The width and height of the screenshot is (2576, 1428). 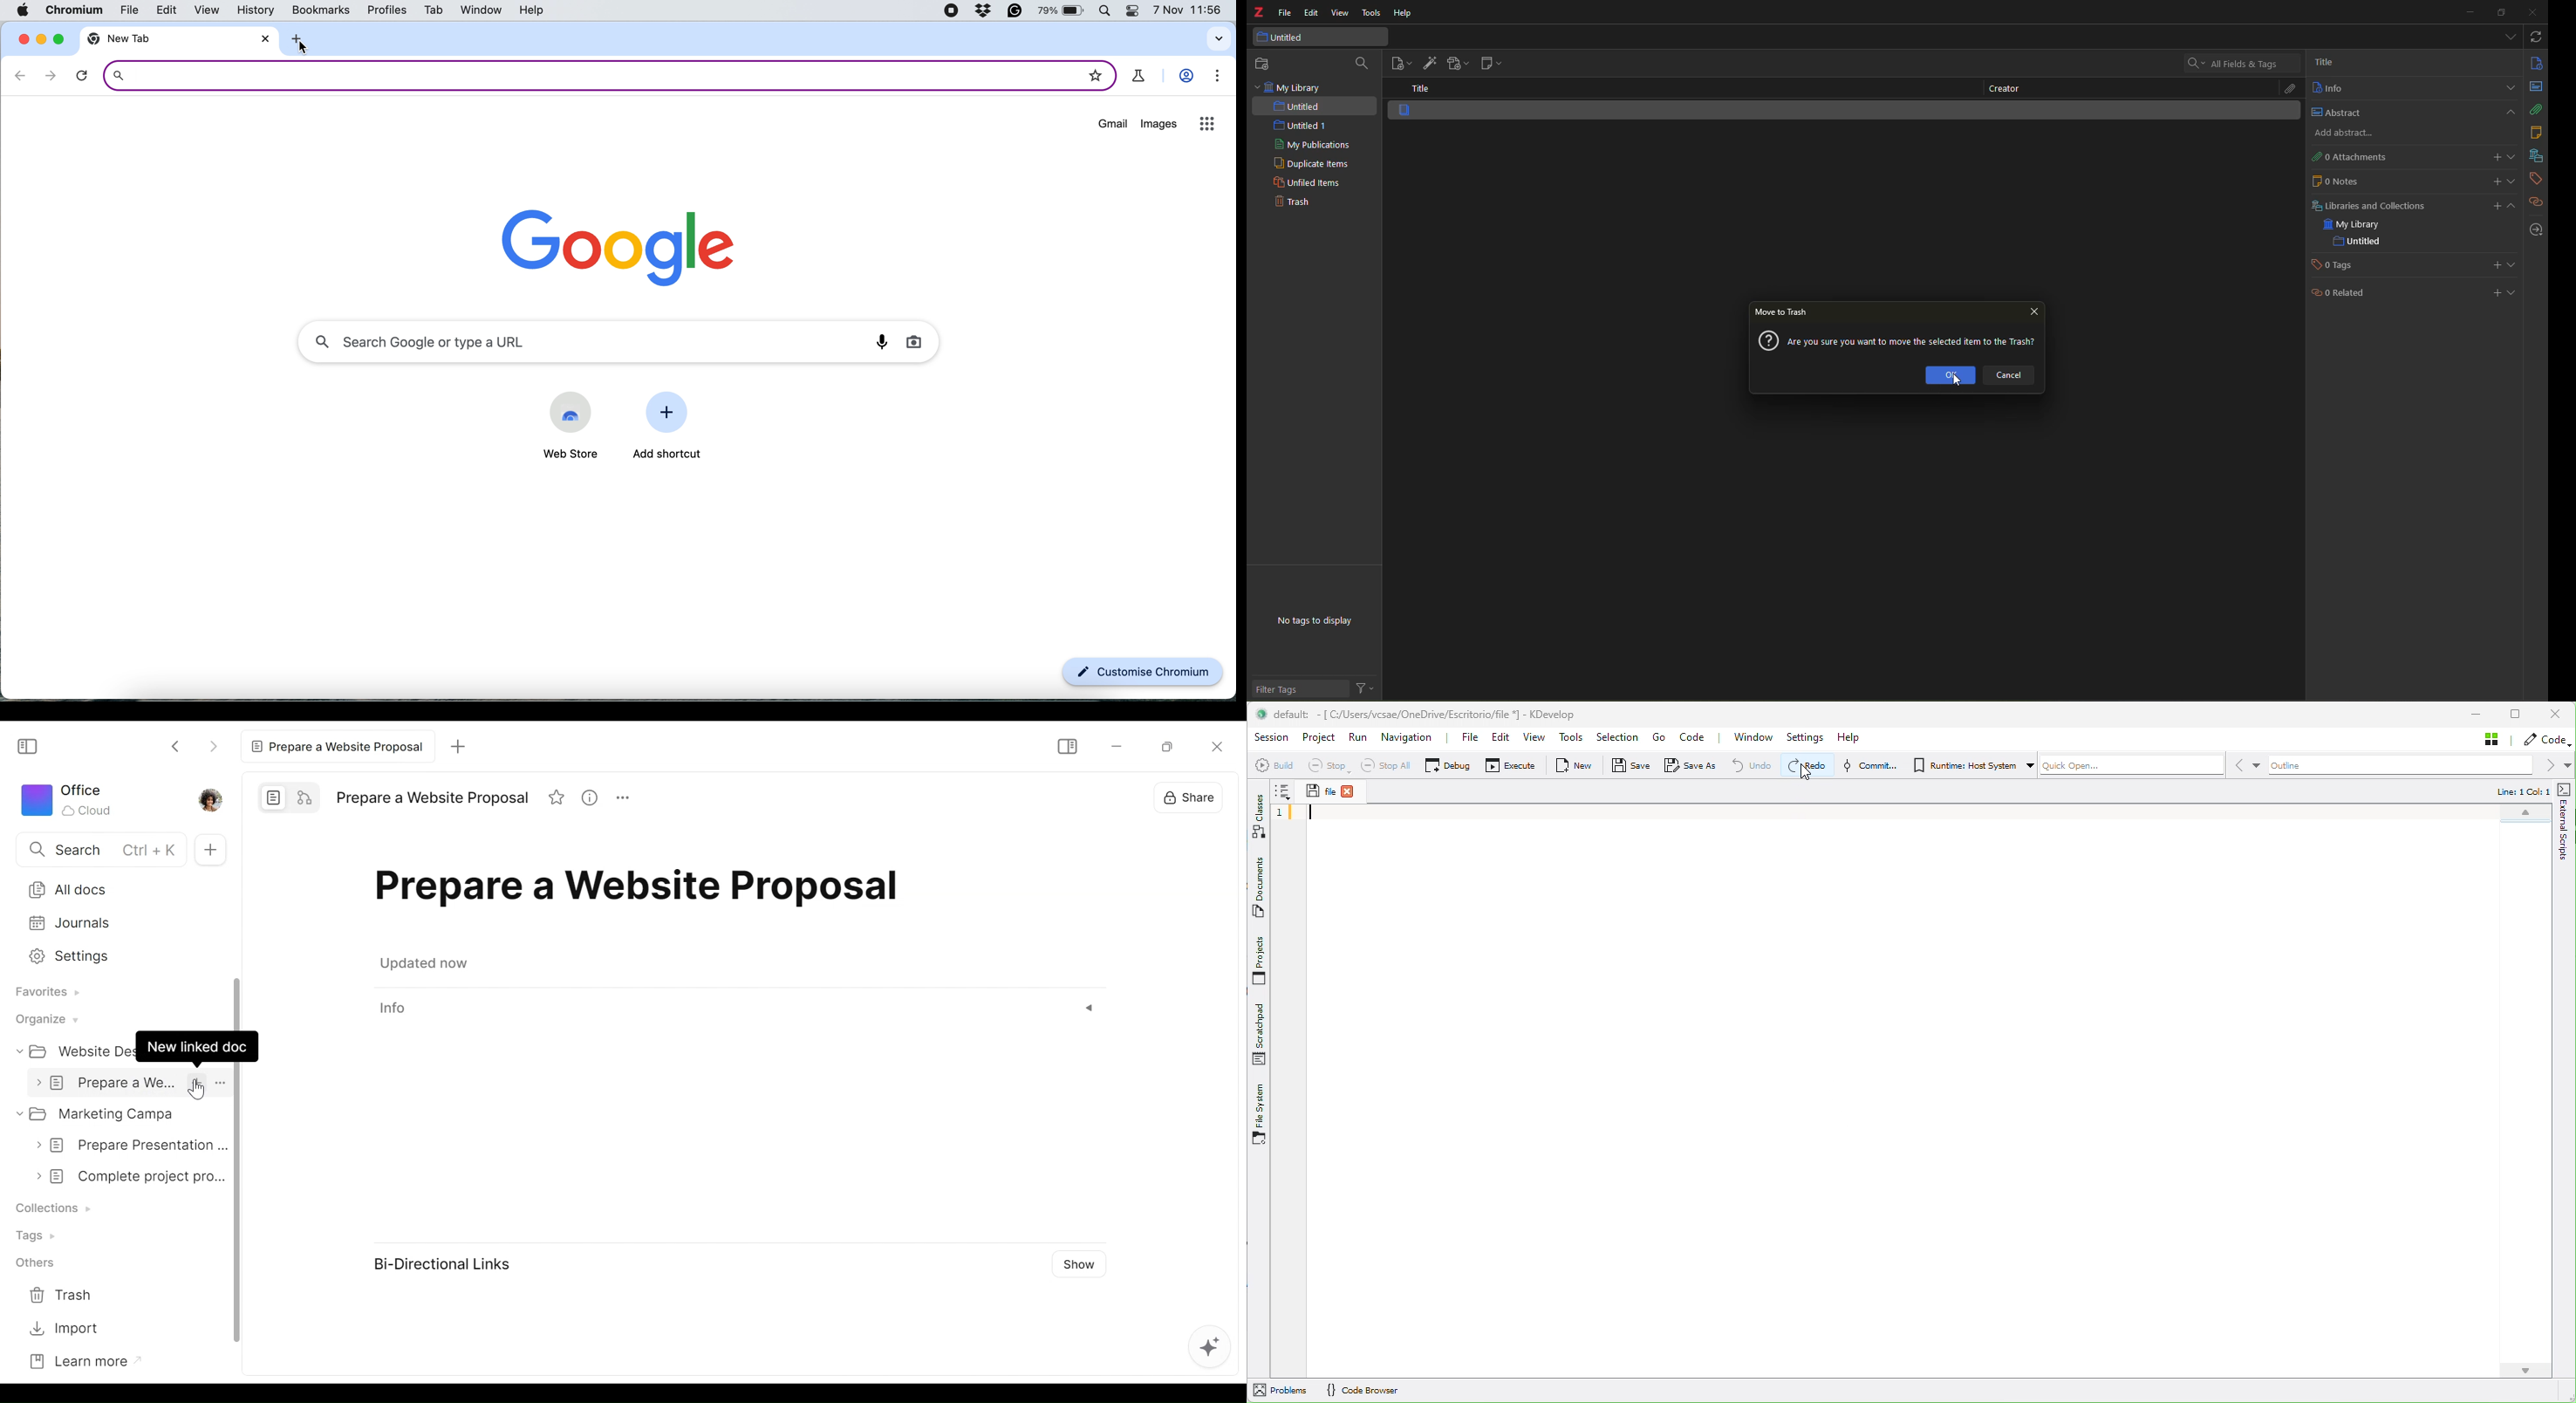 What do you see at coordinates (2335, 112) in the screenshot?
I see `abstract` at bounding box center [2335, 112].